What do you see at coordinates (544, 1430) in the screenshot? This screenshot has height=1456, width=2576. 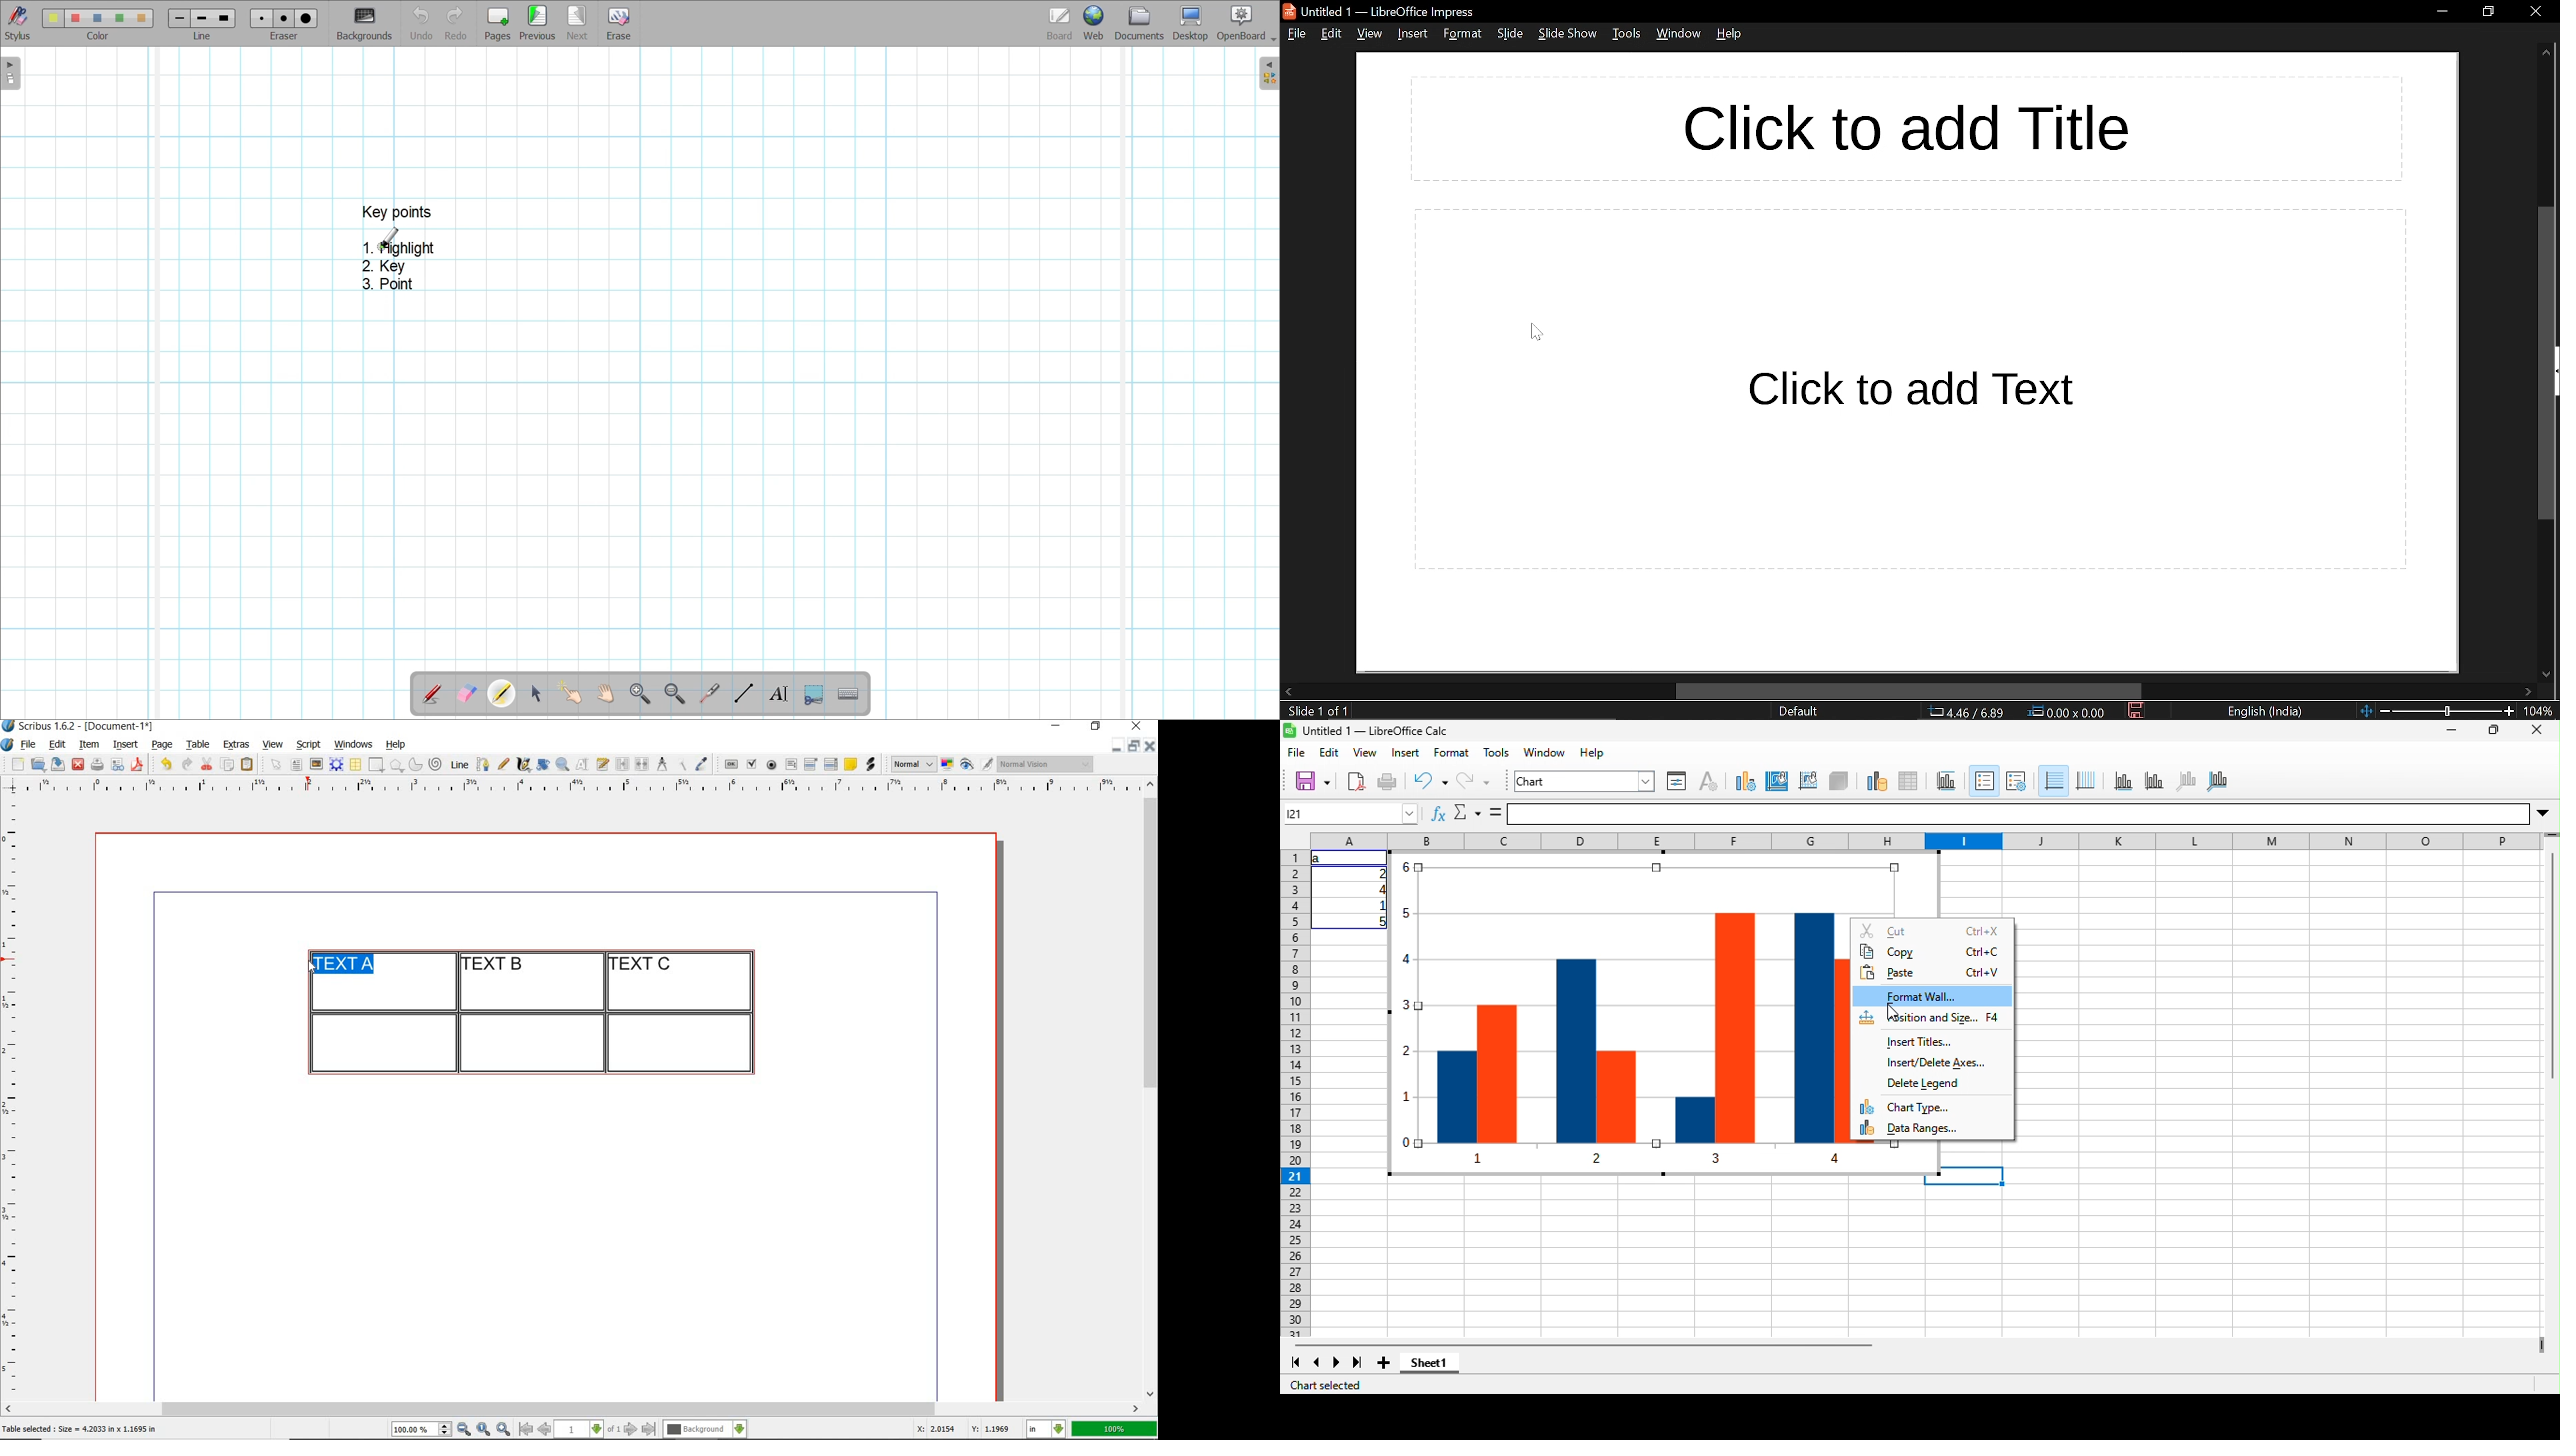 I see `go to previous page` at bounding box center [544, 1430].